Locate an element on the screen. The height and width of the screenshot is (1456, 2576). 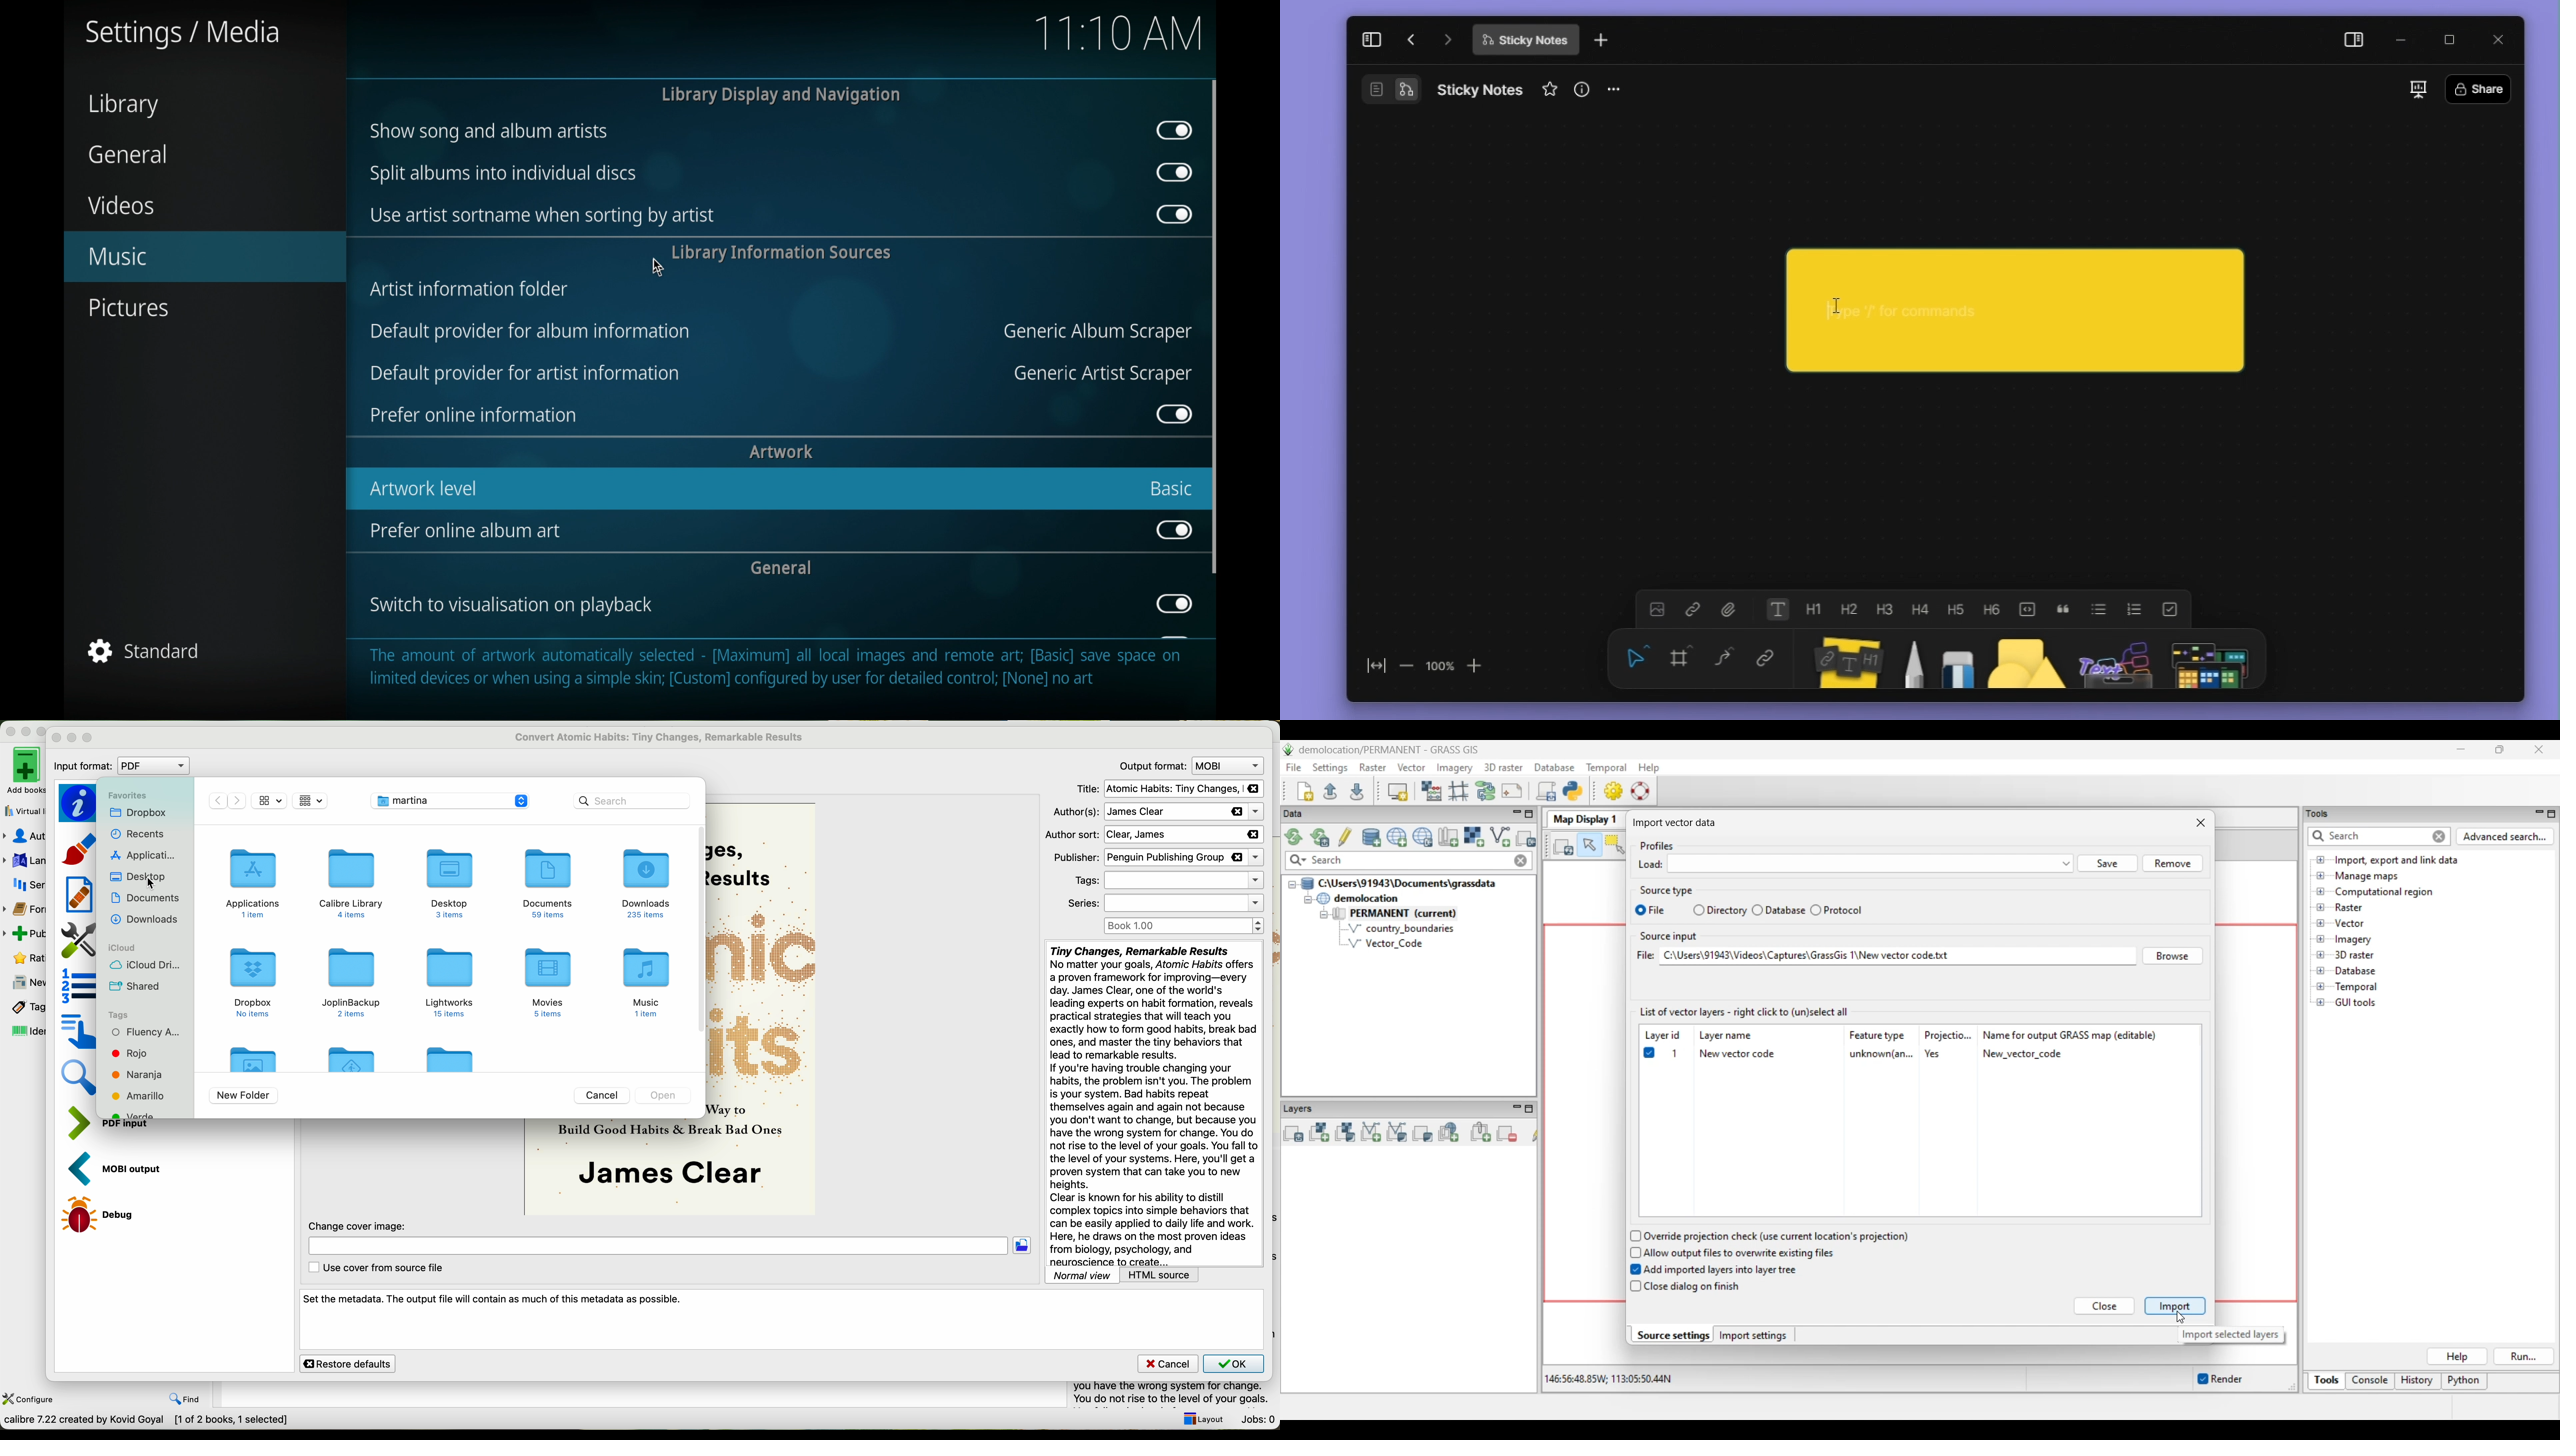
heading is located at coordinates (1998, 611).